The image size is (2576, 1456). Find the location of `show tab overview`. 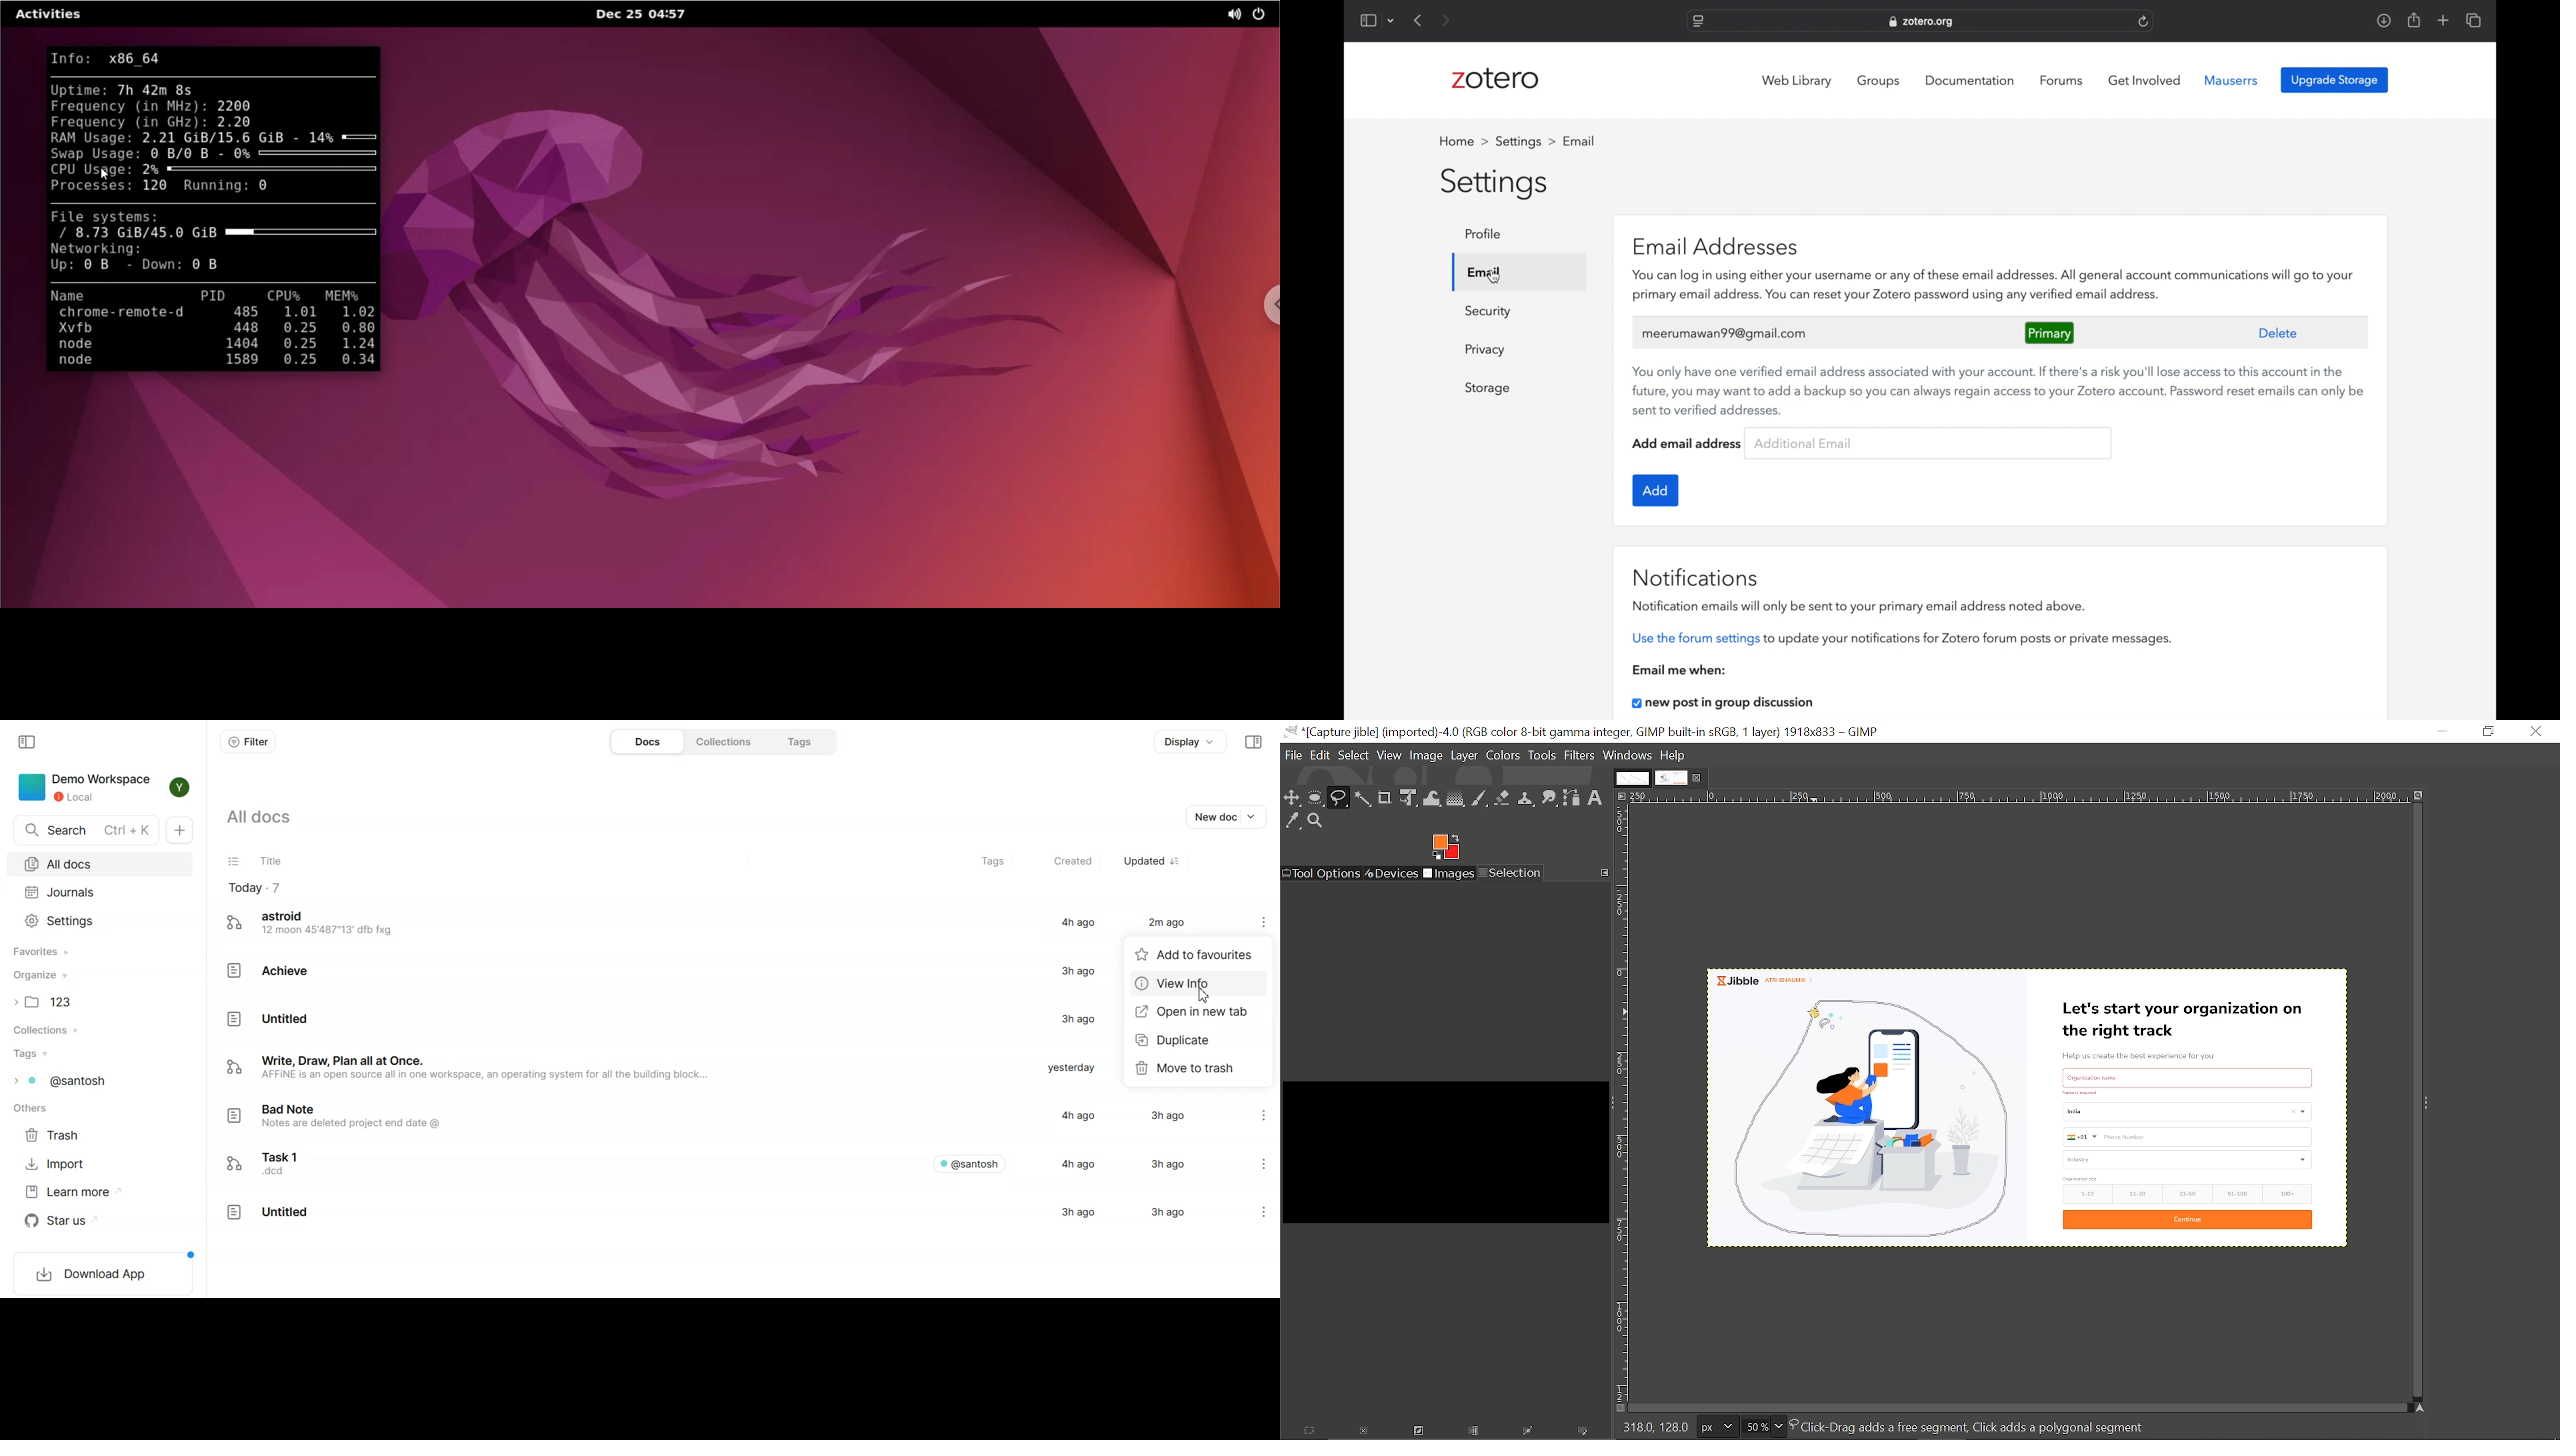

show tab overview is located at coordinates (2475, 21).